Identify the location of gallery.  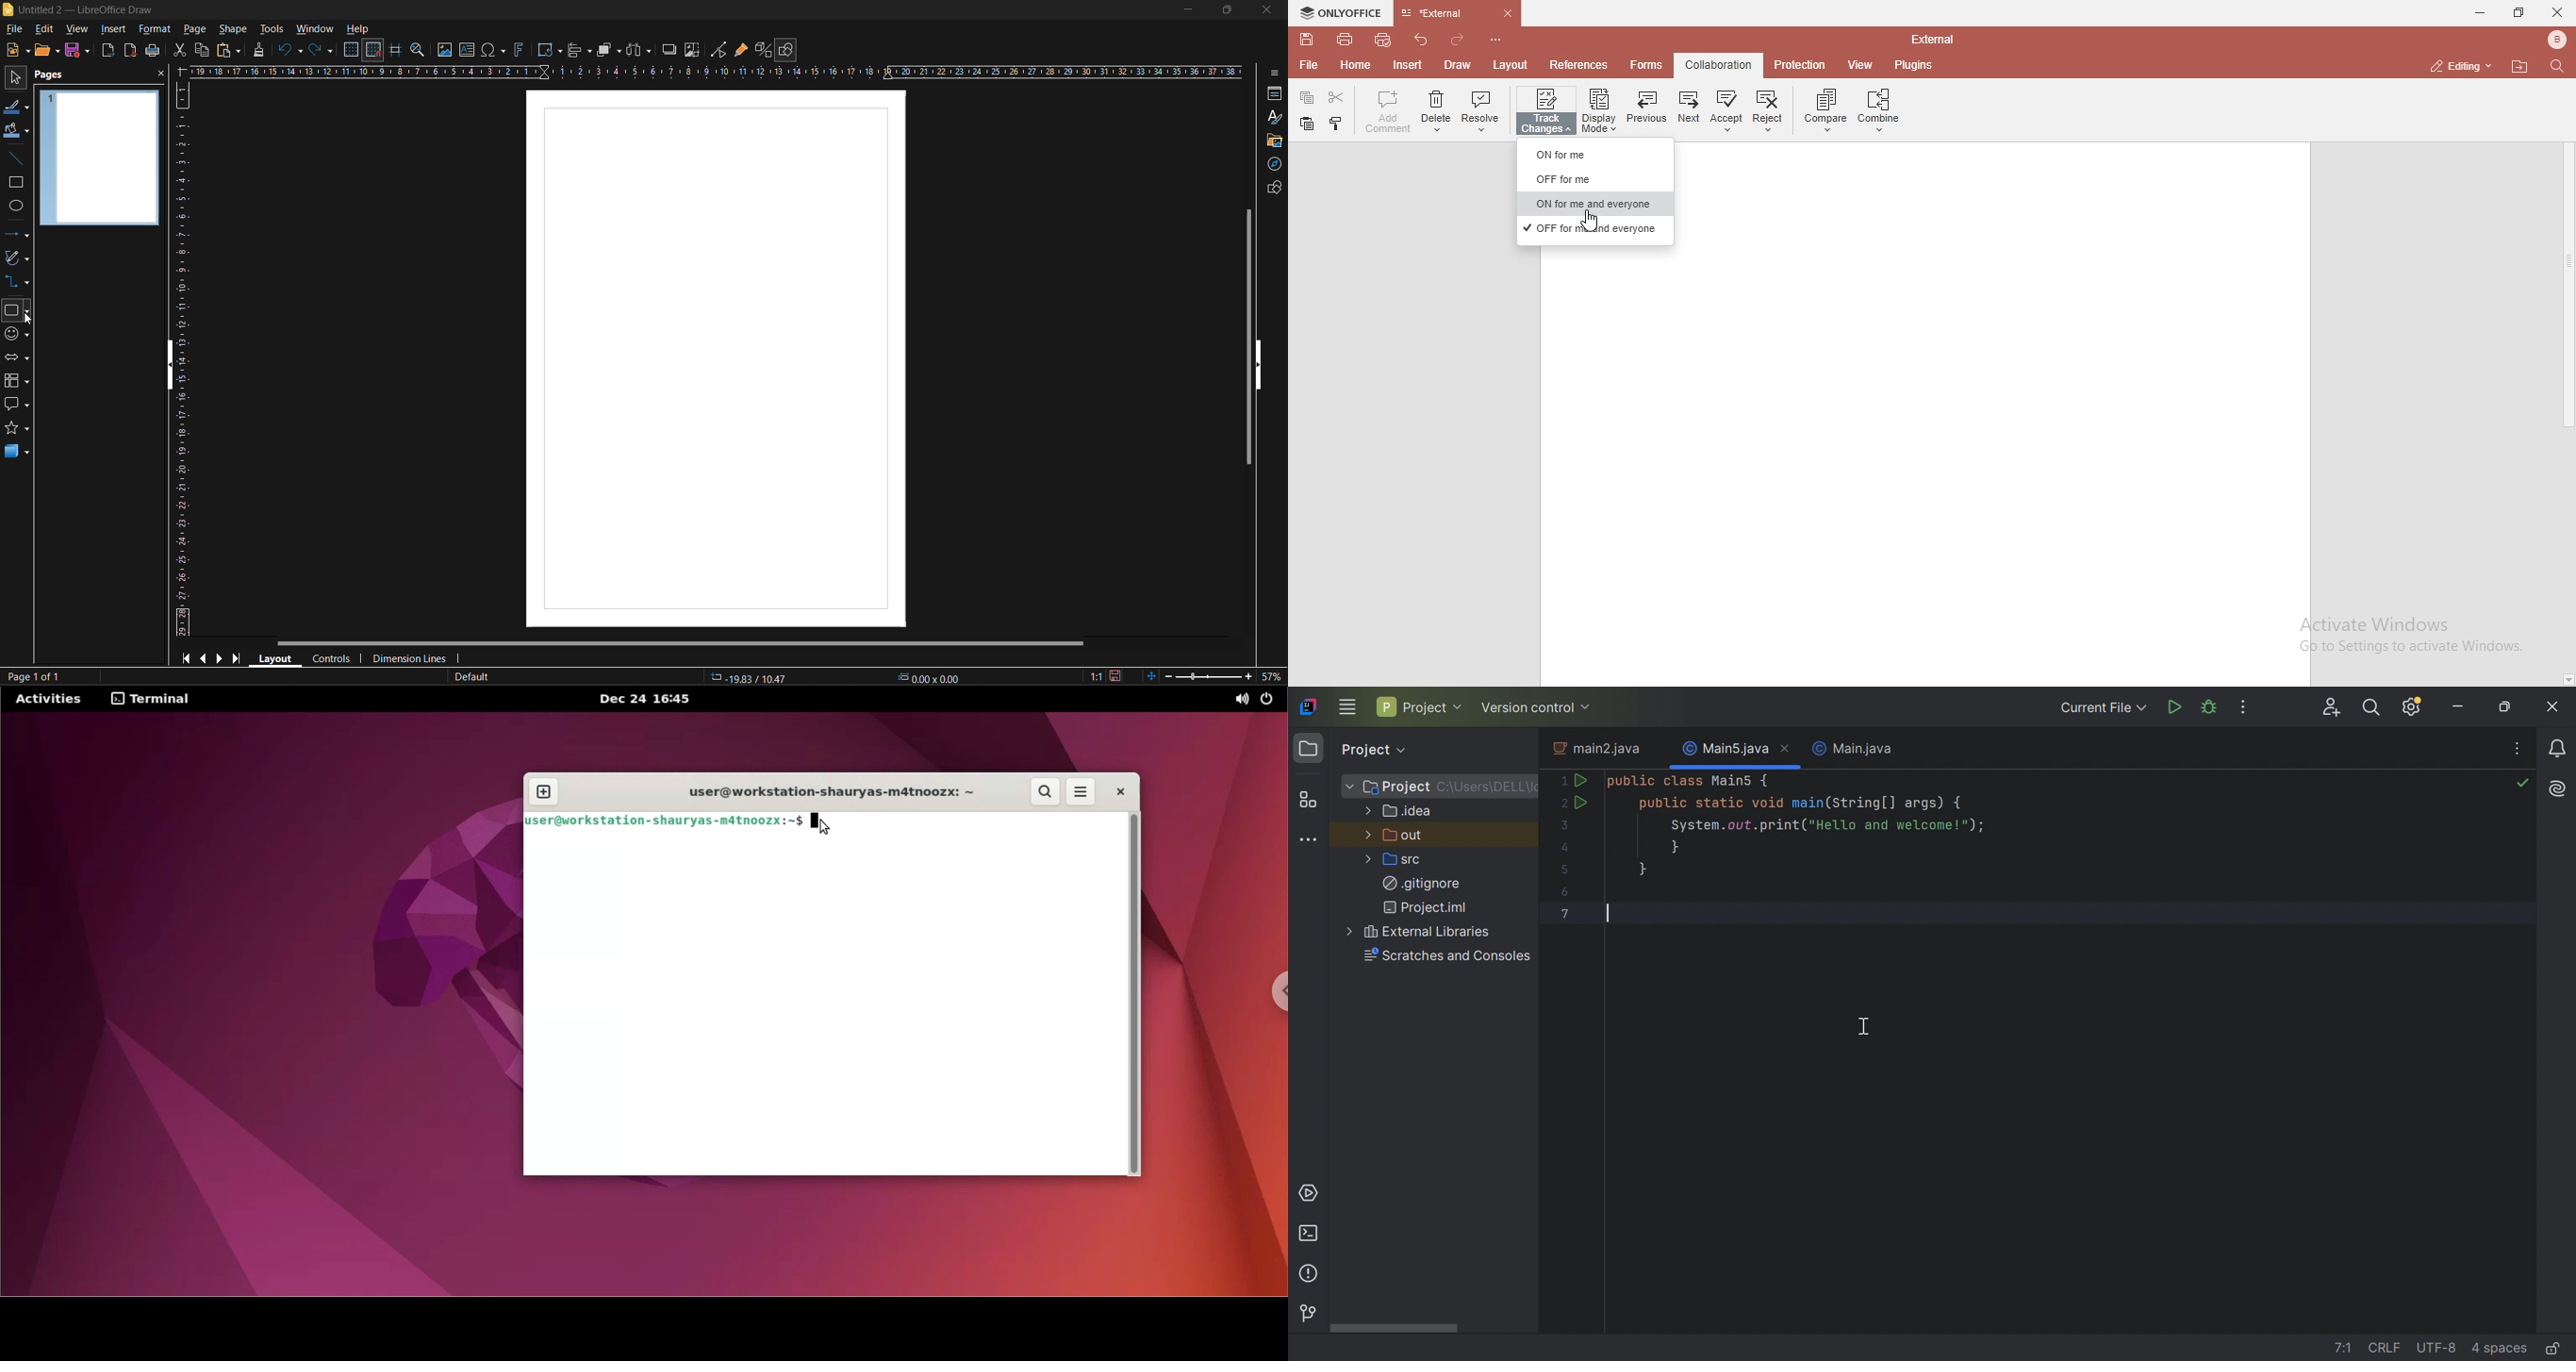
(1273, 143).